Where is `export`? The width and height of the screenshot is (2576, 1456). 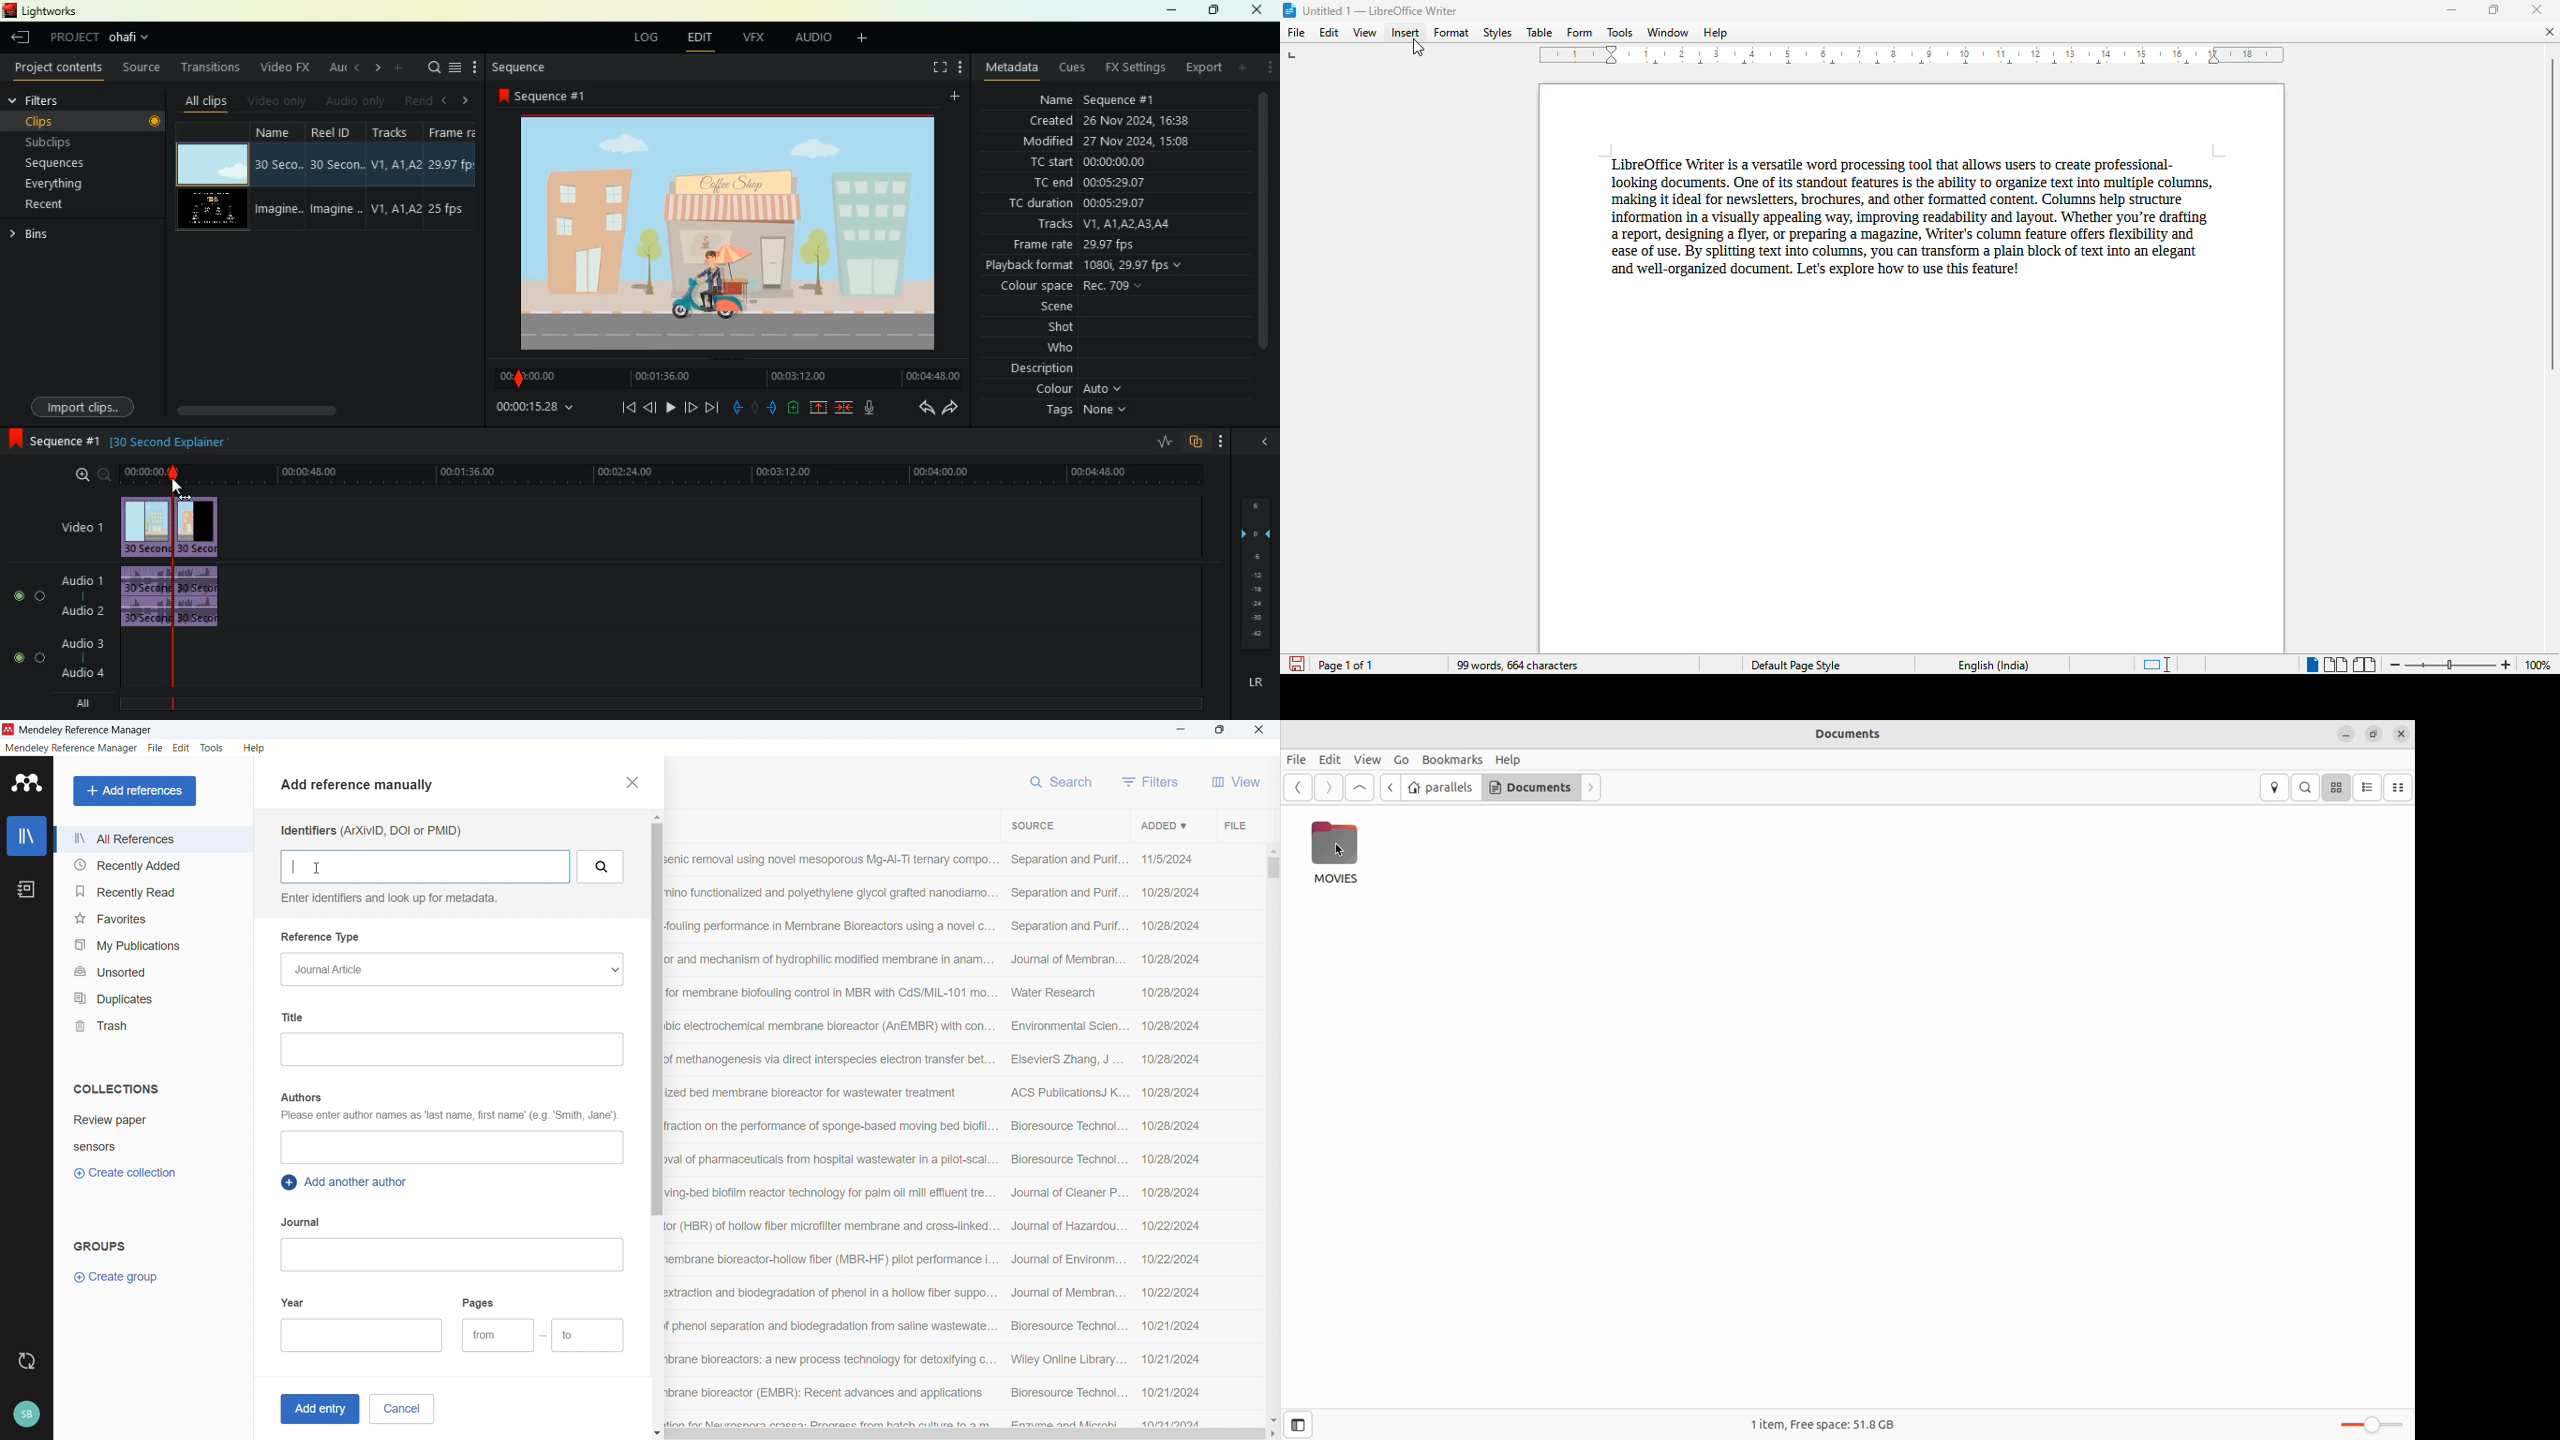 export is located at coordinates (1203, 68).